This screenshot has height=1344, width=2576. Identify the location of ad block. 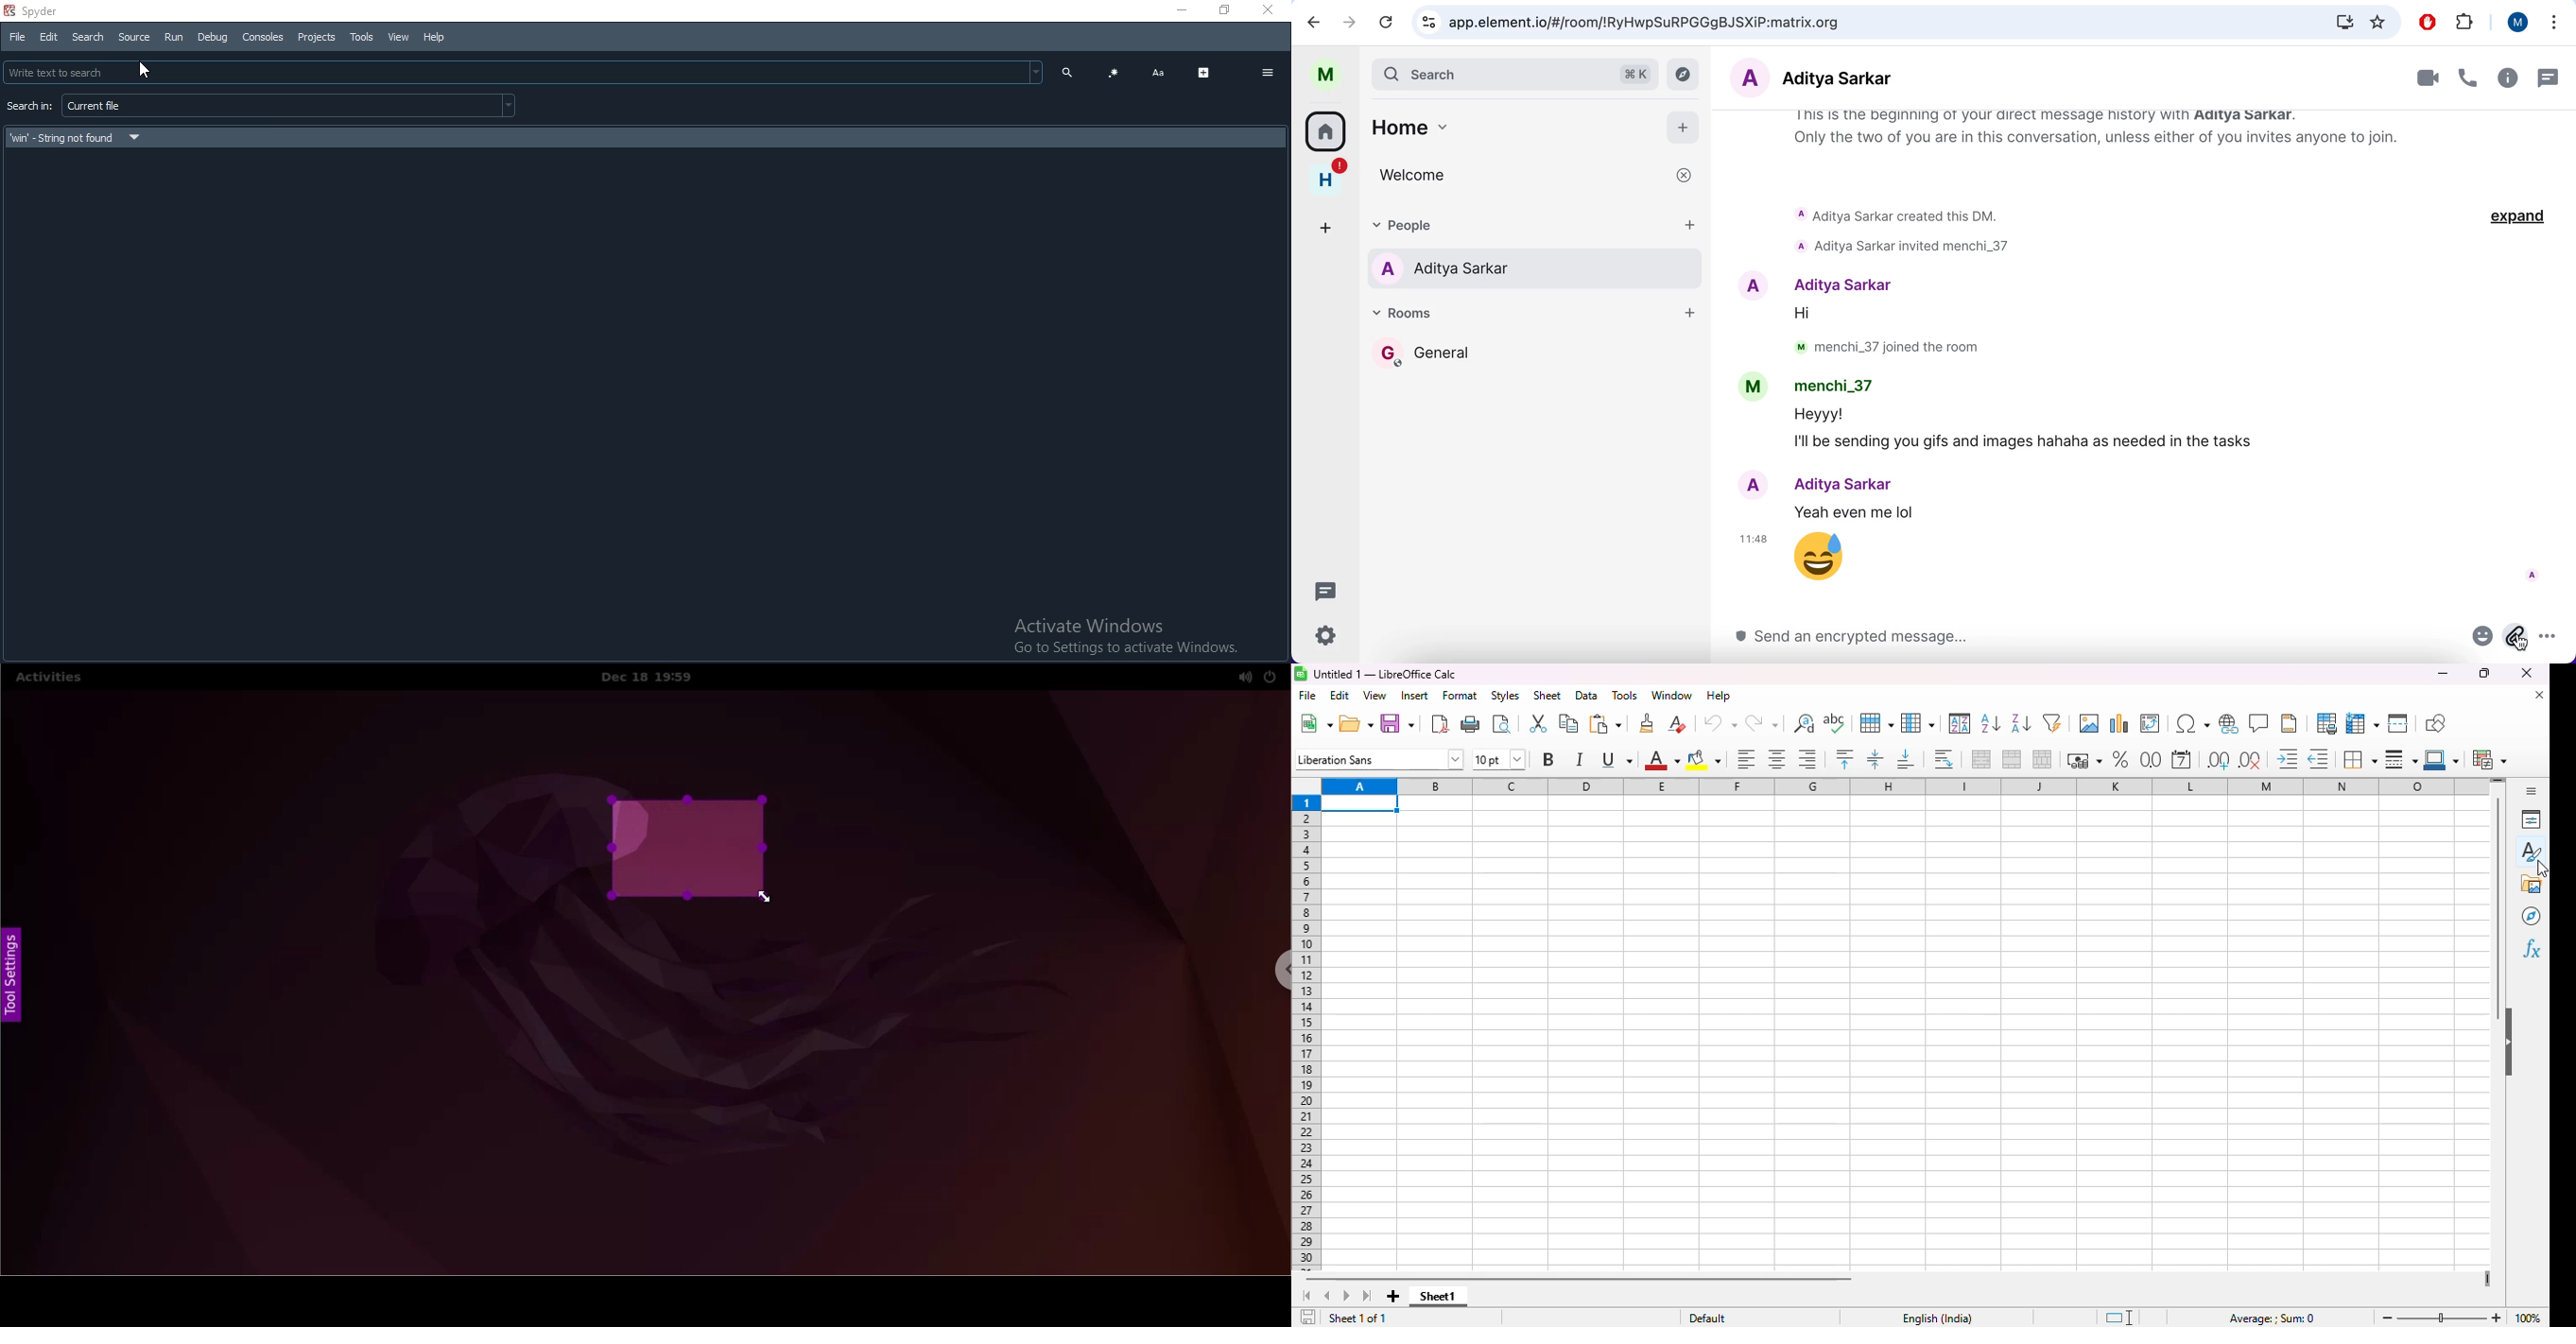
(2427, 23).